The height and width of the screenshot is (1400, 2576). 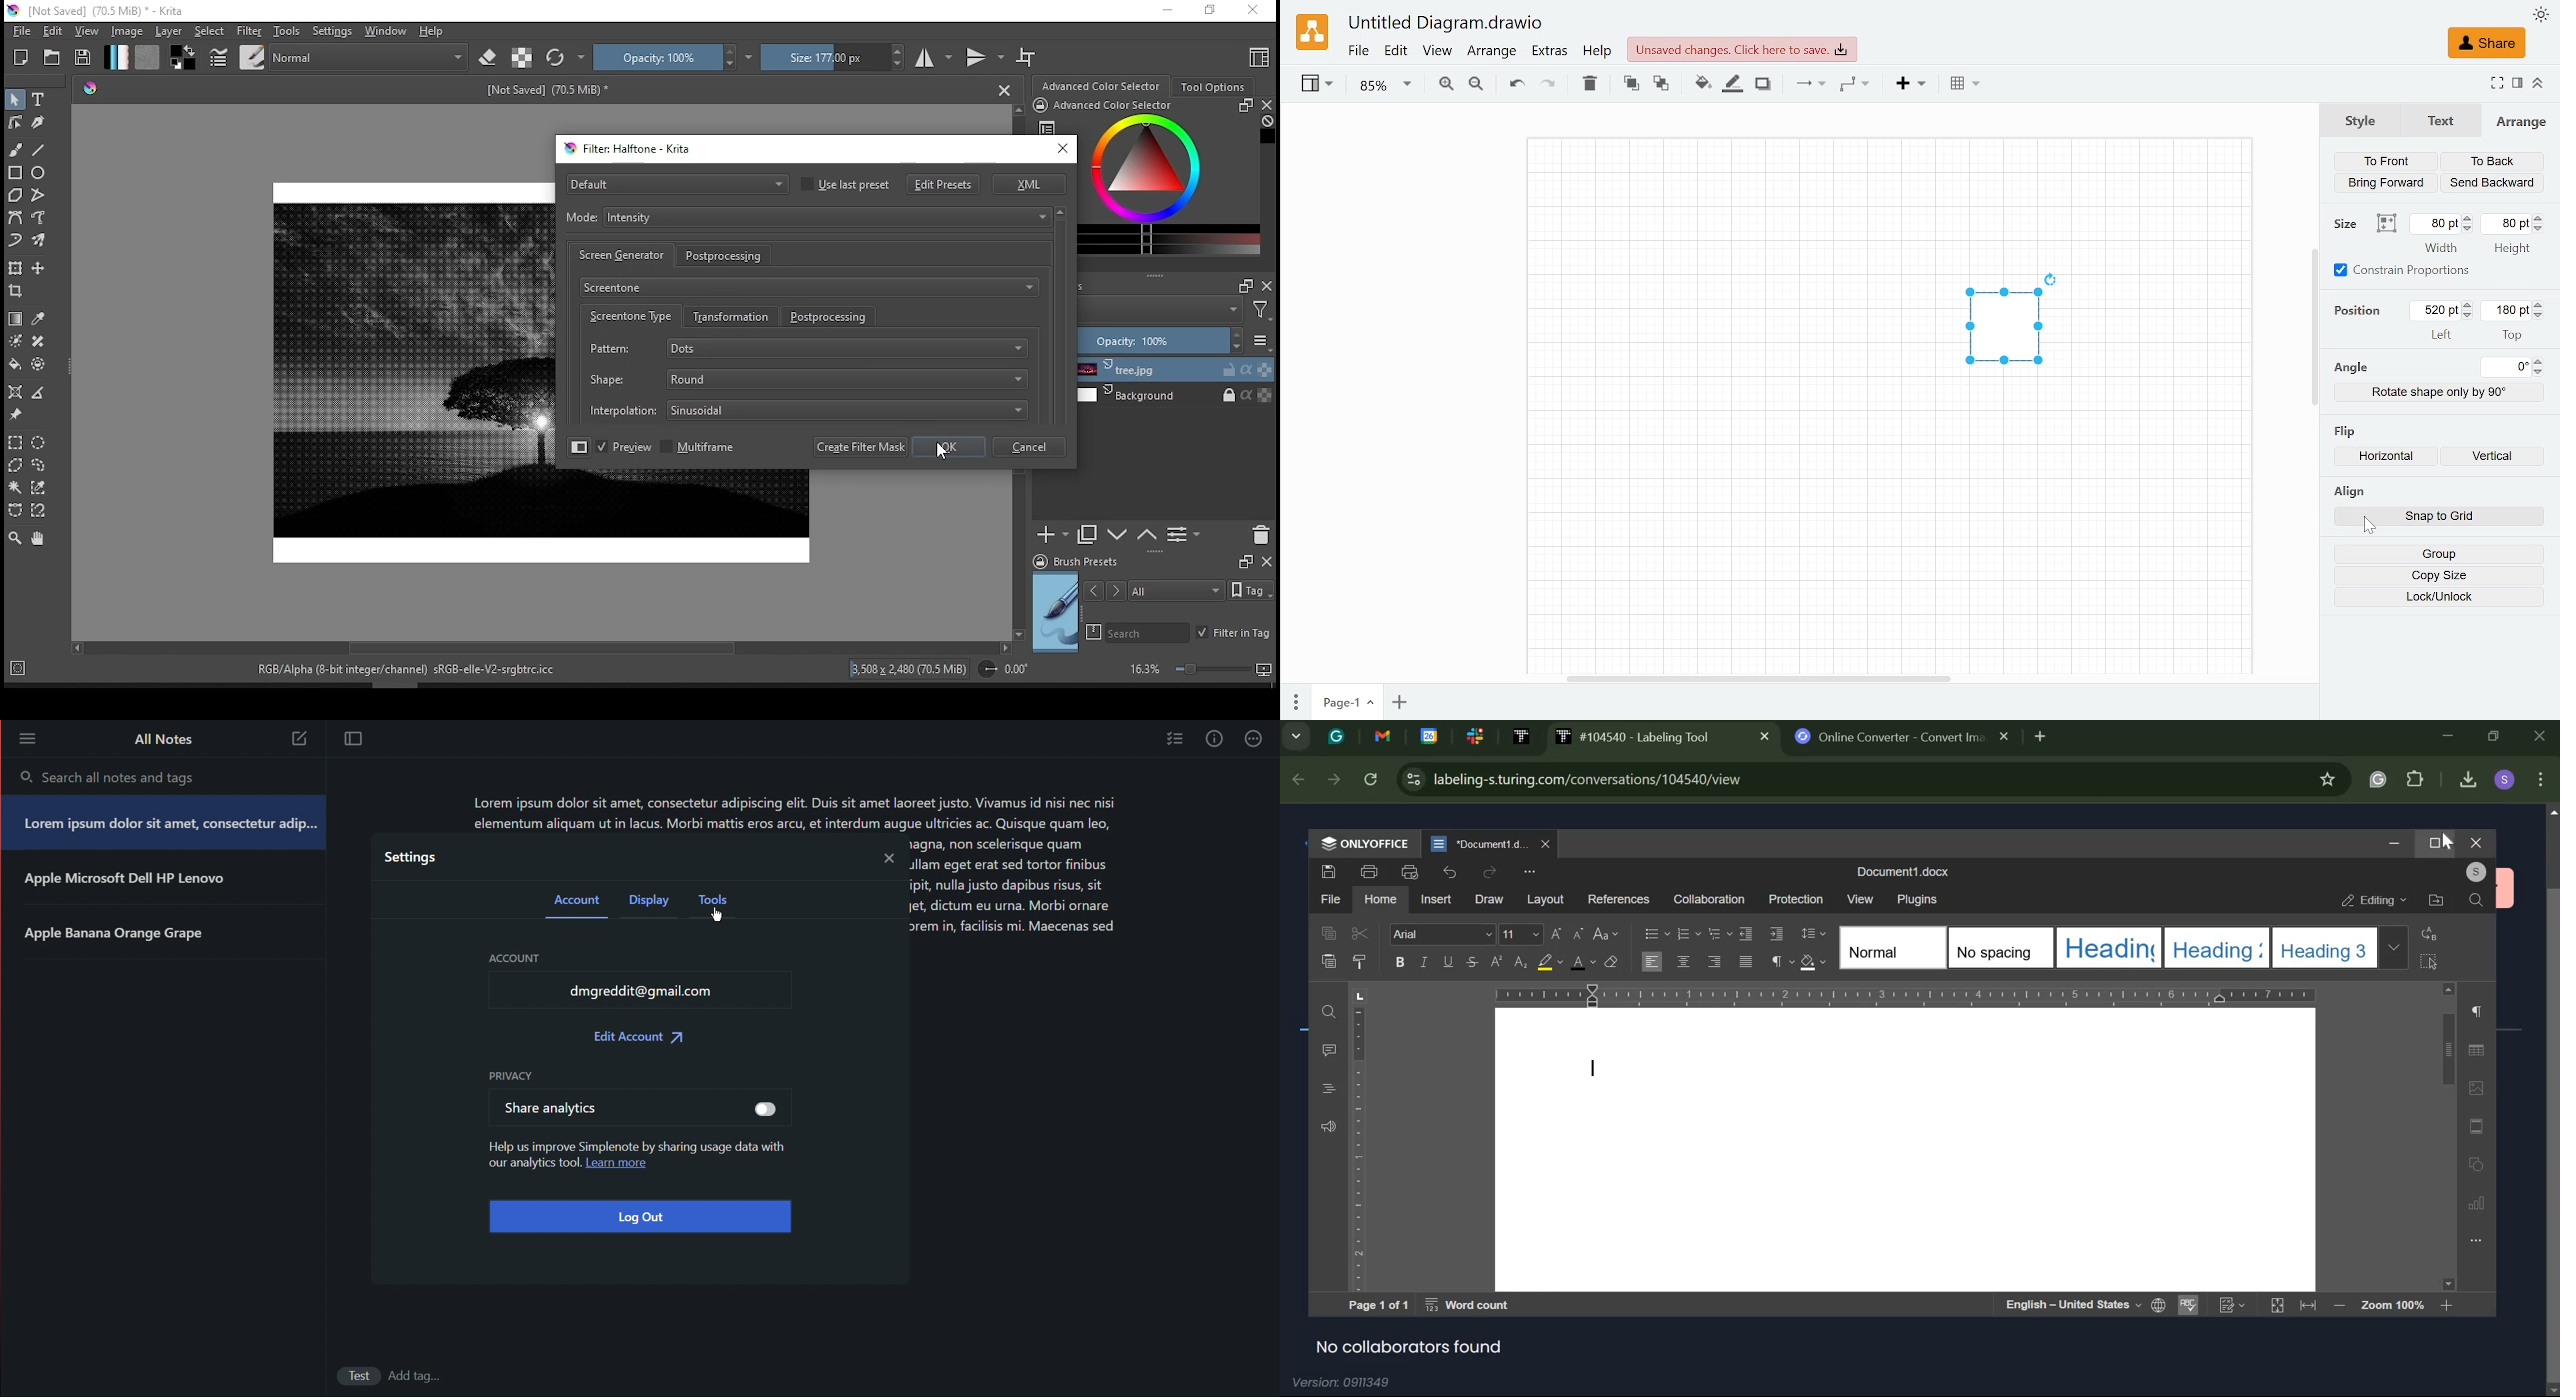 I want to click on layer 1, so click(x=1182, y=369).